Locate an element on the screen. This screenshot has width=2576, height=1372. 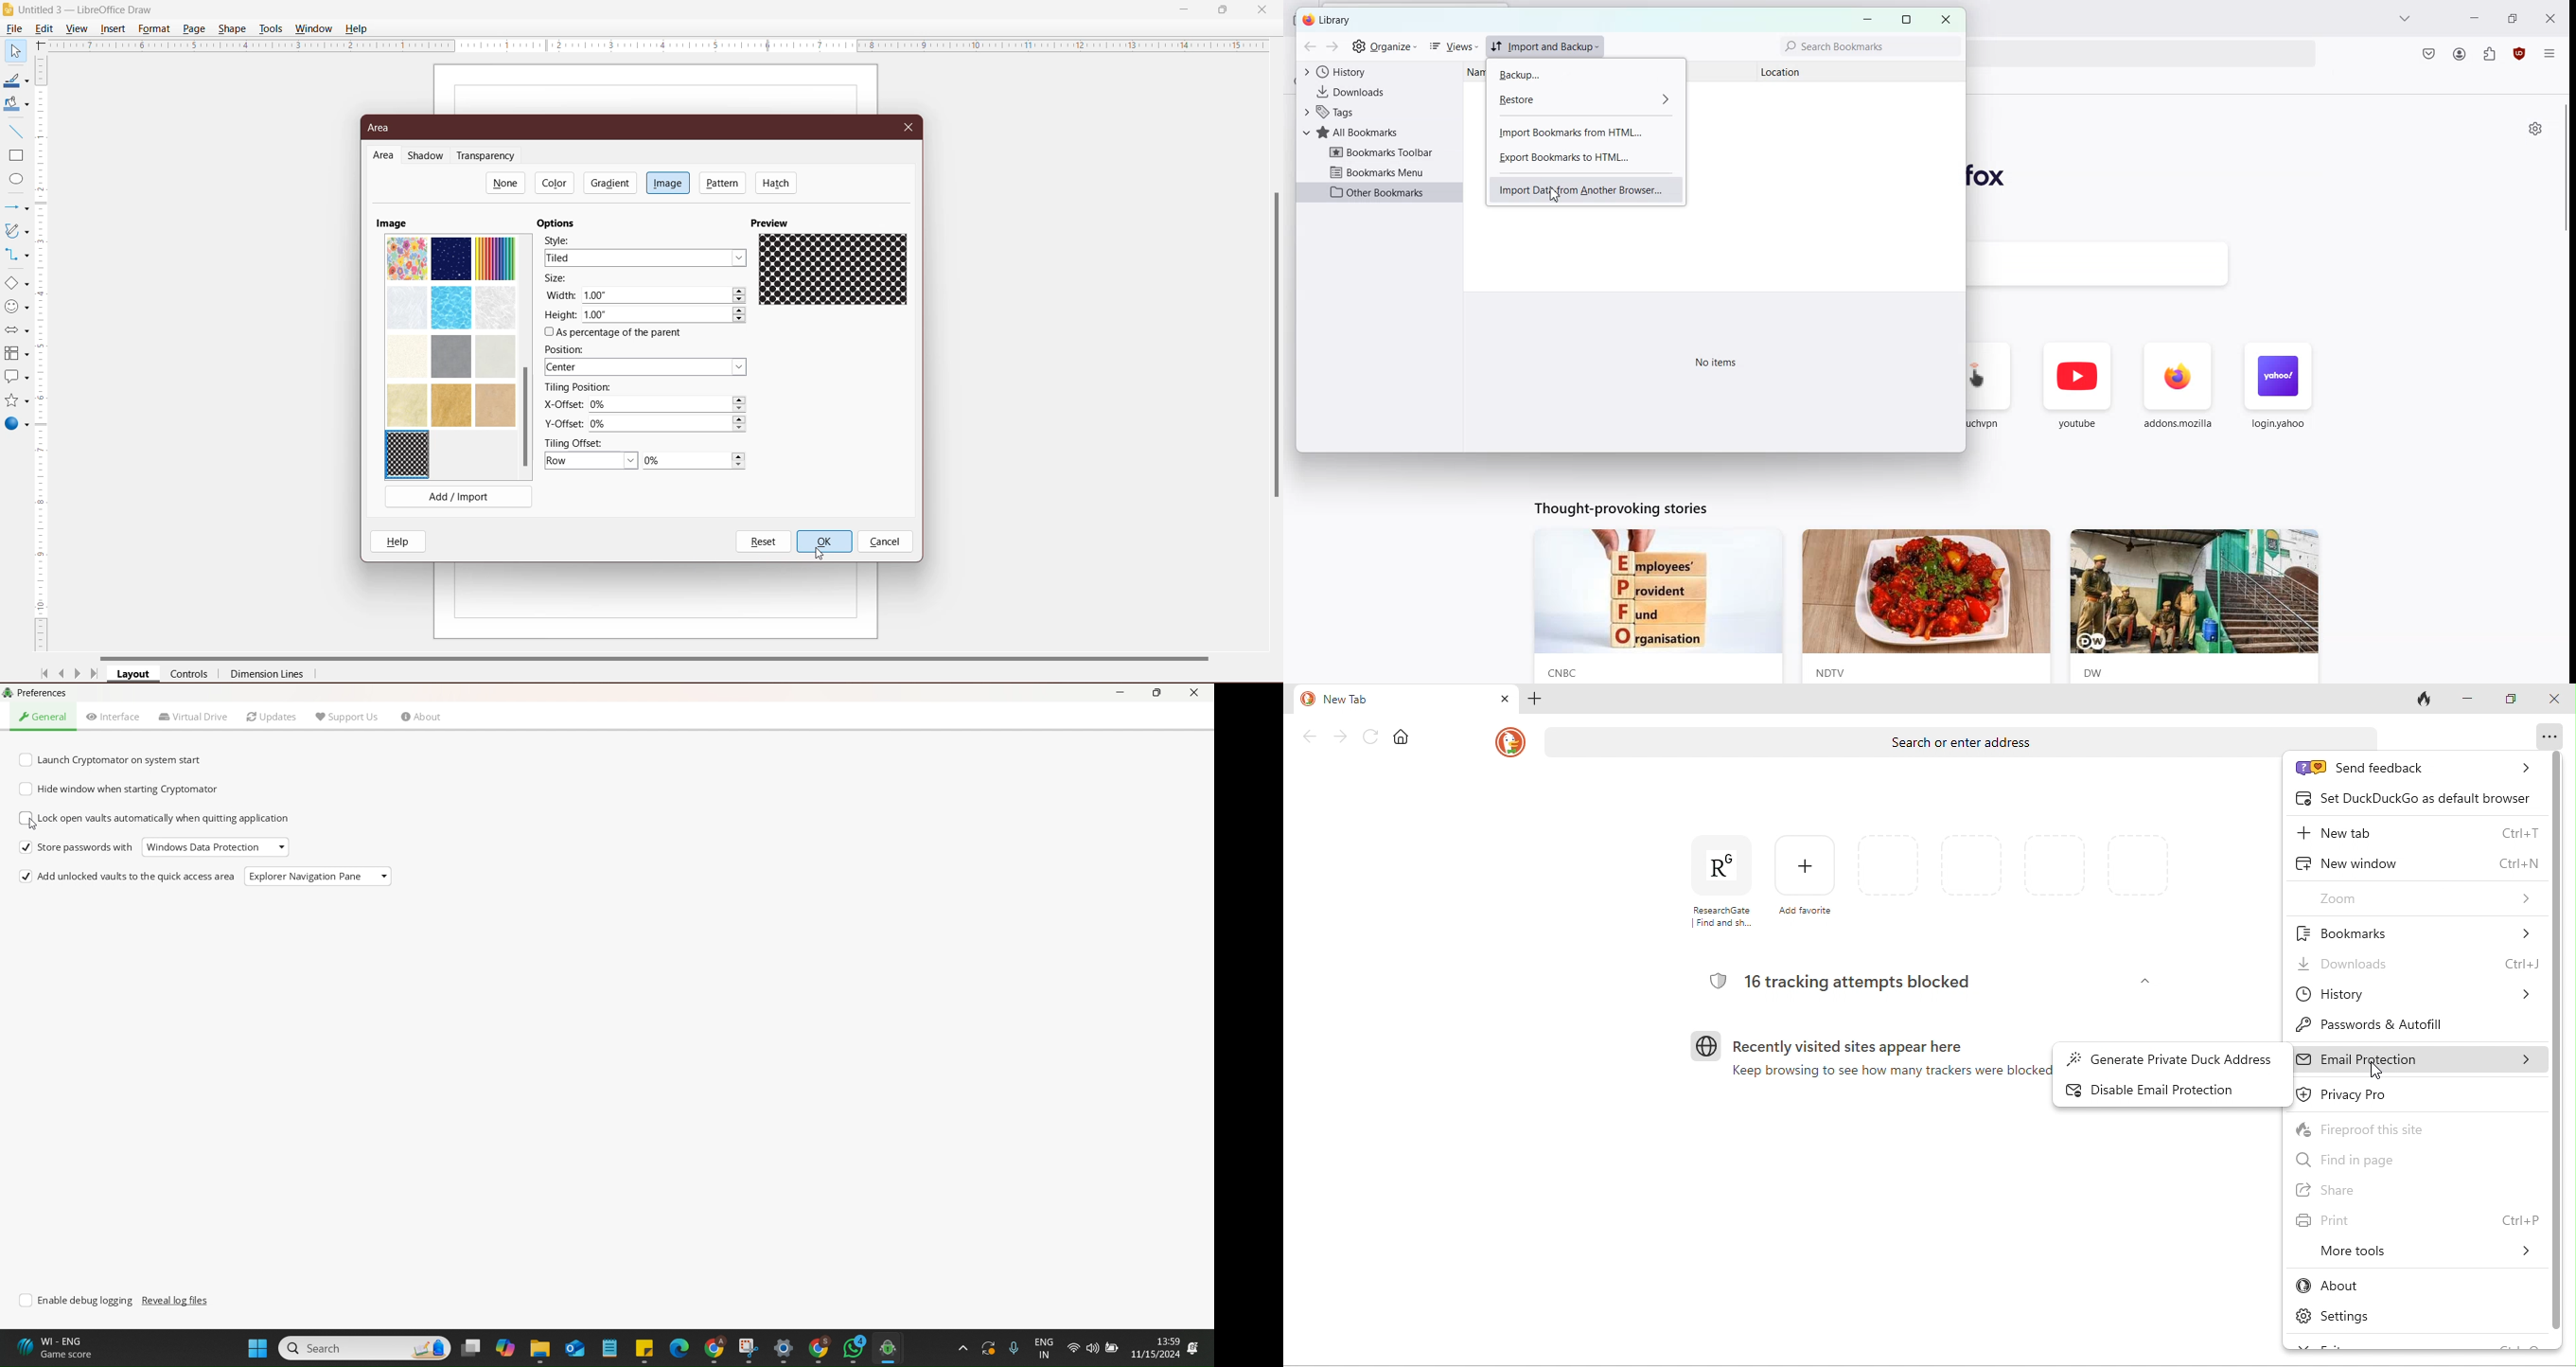
research gate is located at coordinates (1716, 881).